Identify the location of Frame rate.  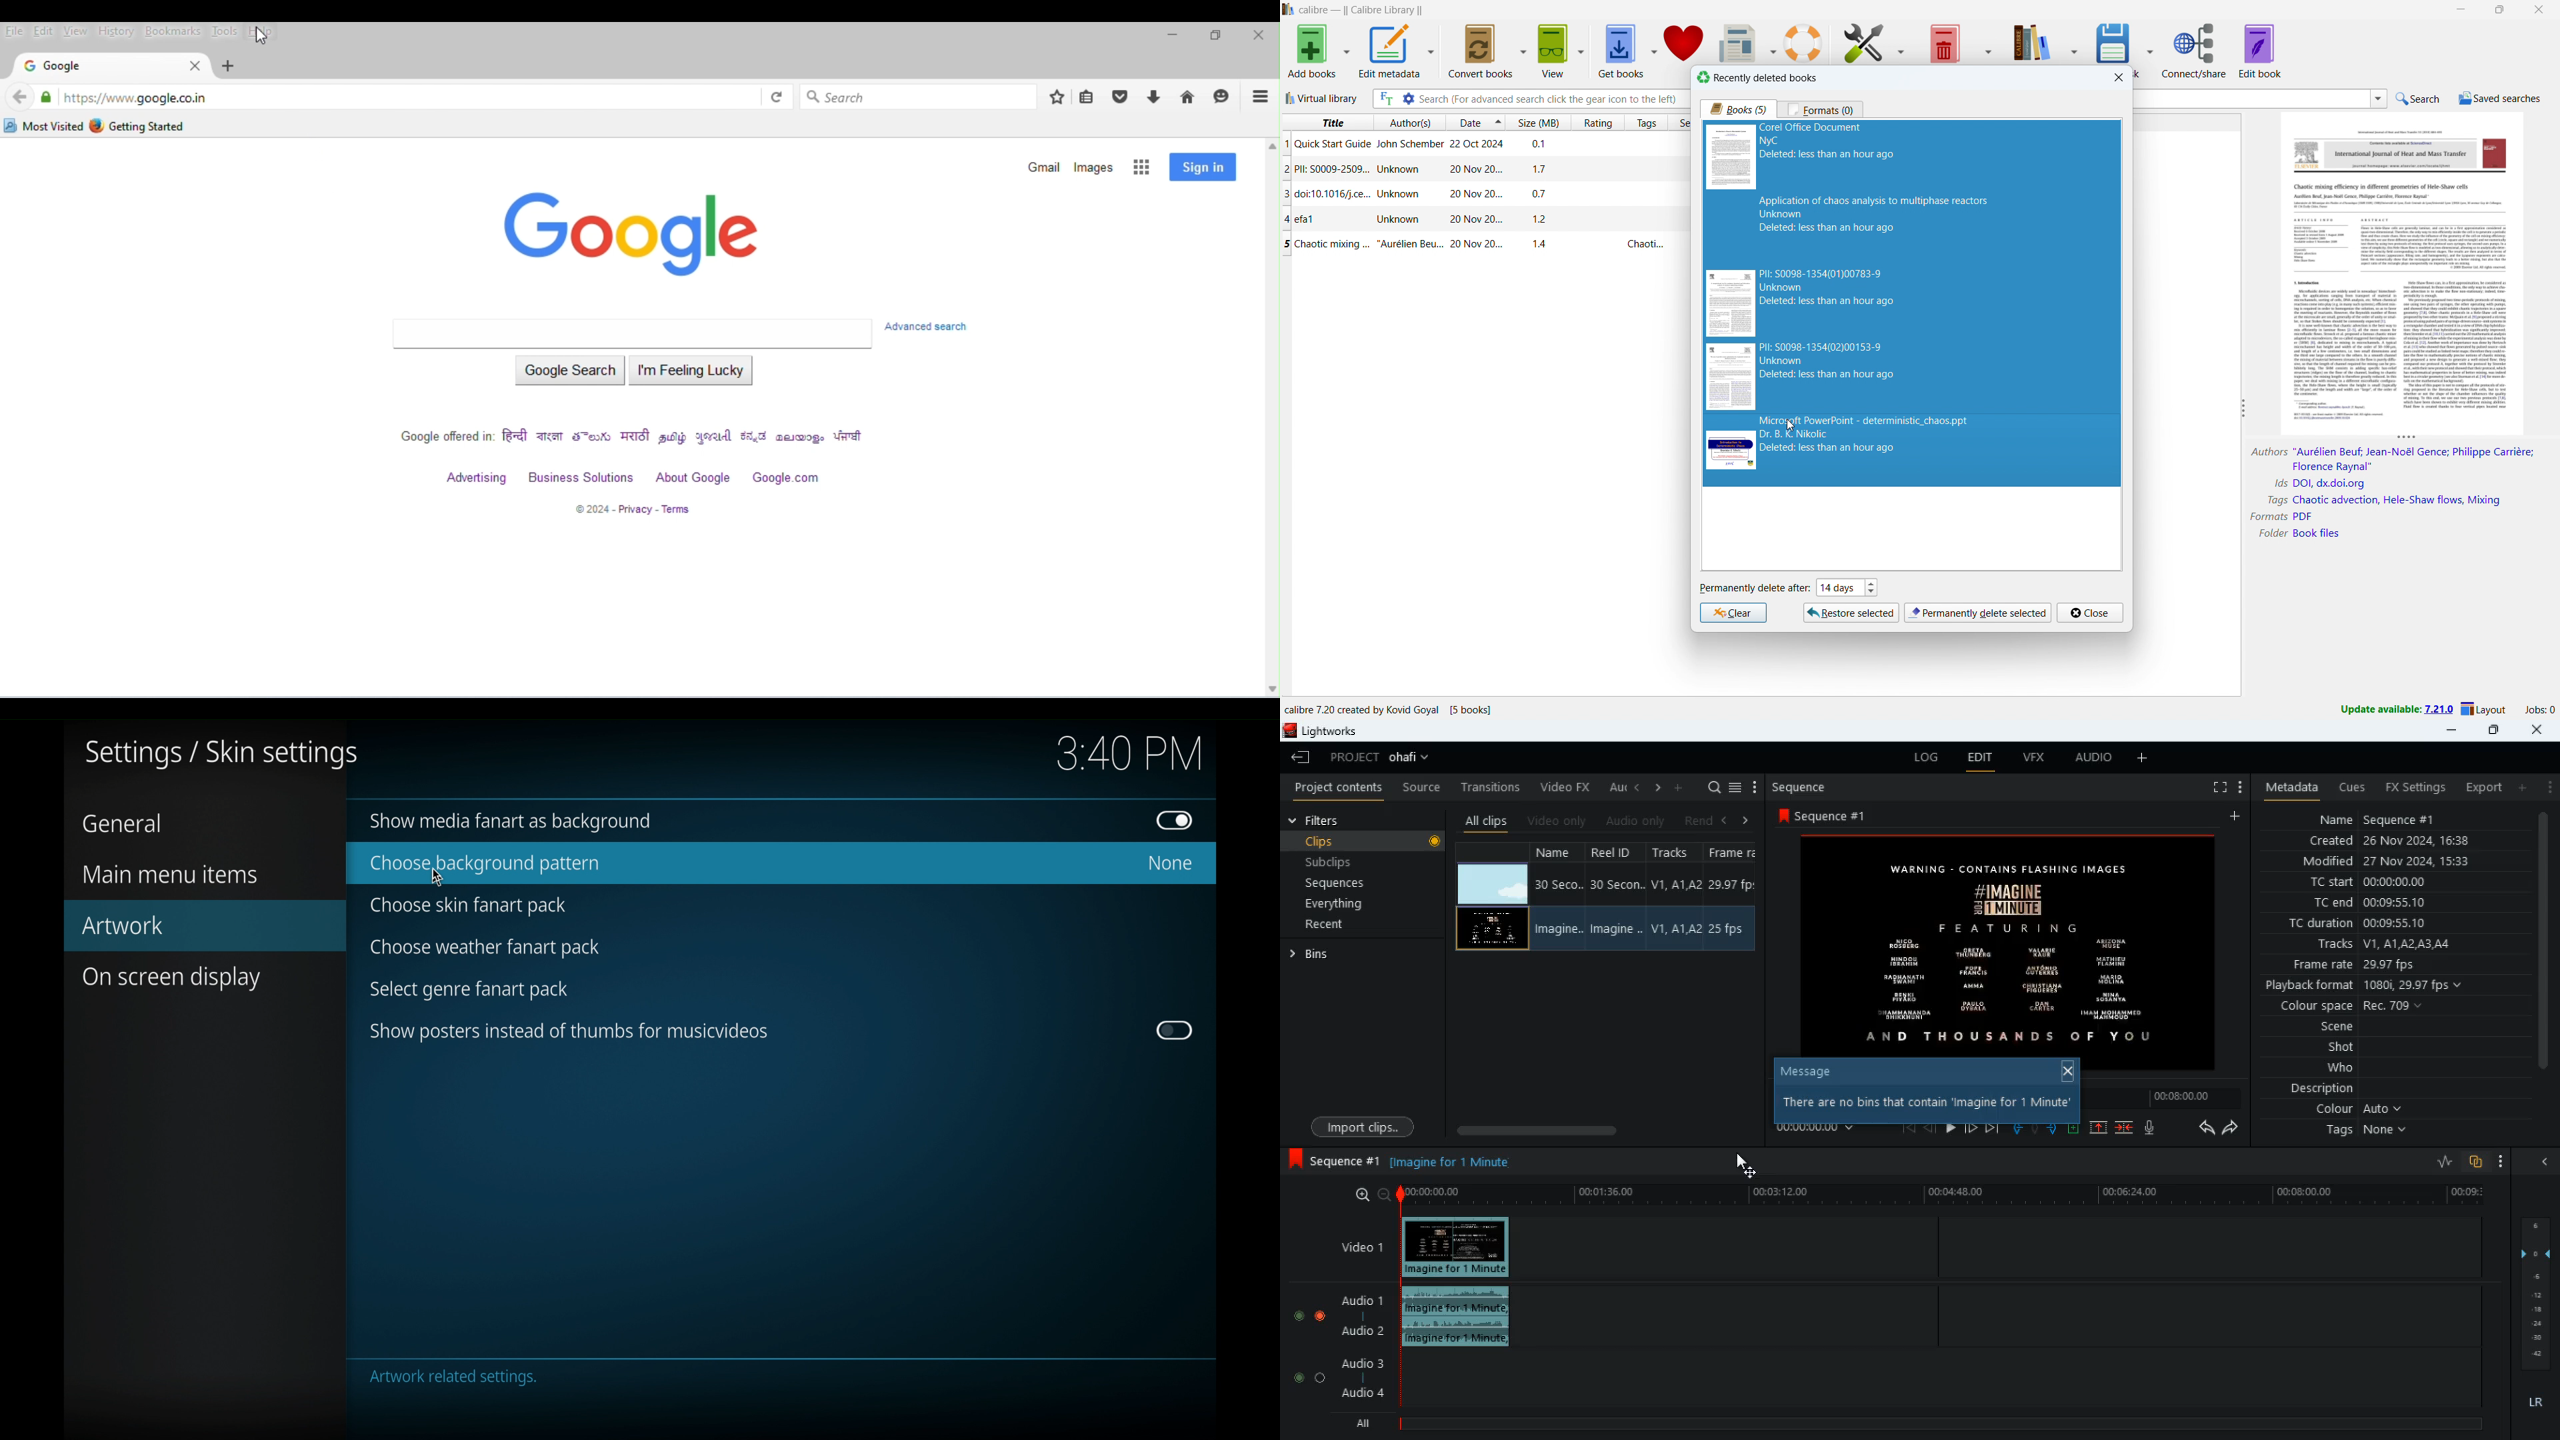
(1733, 885).